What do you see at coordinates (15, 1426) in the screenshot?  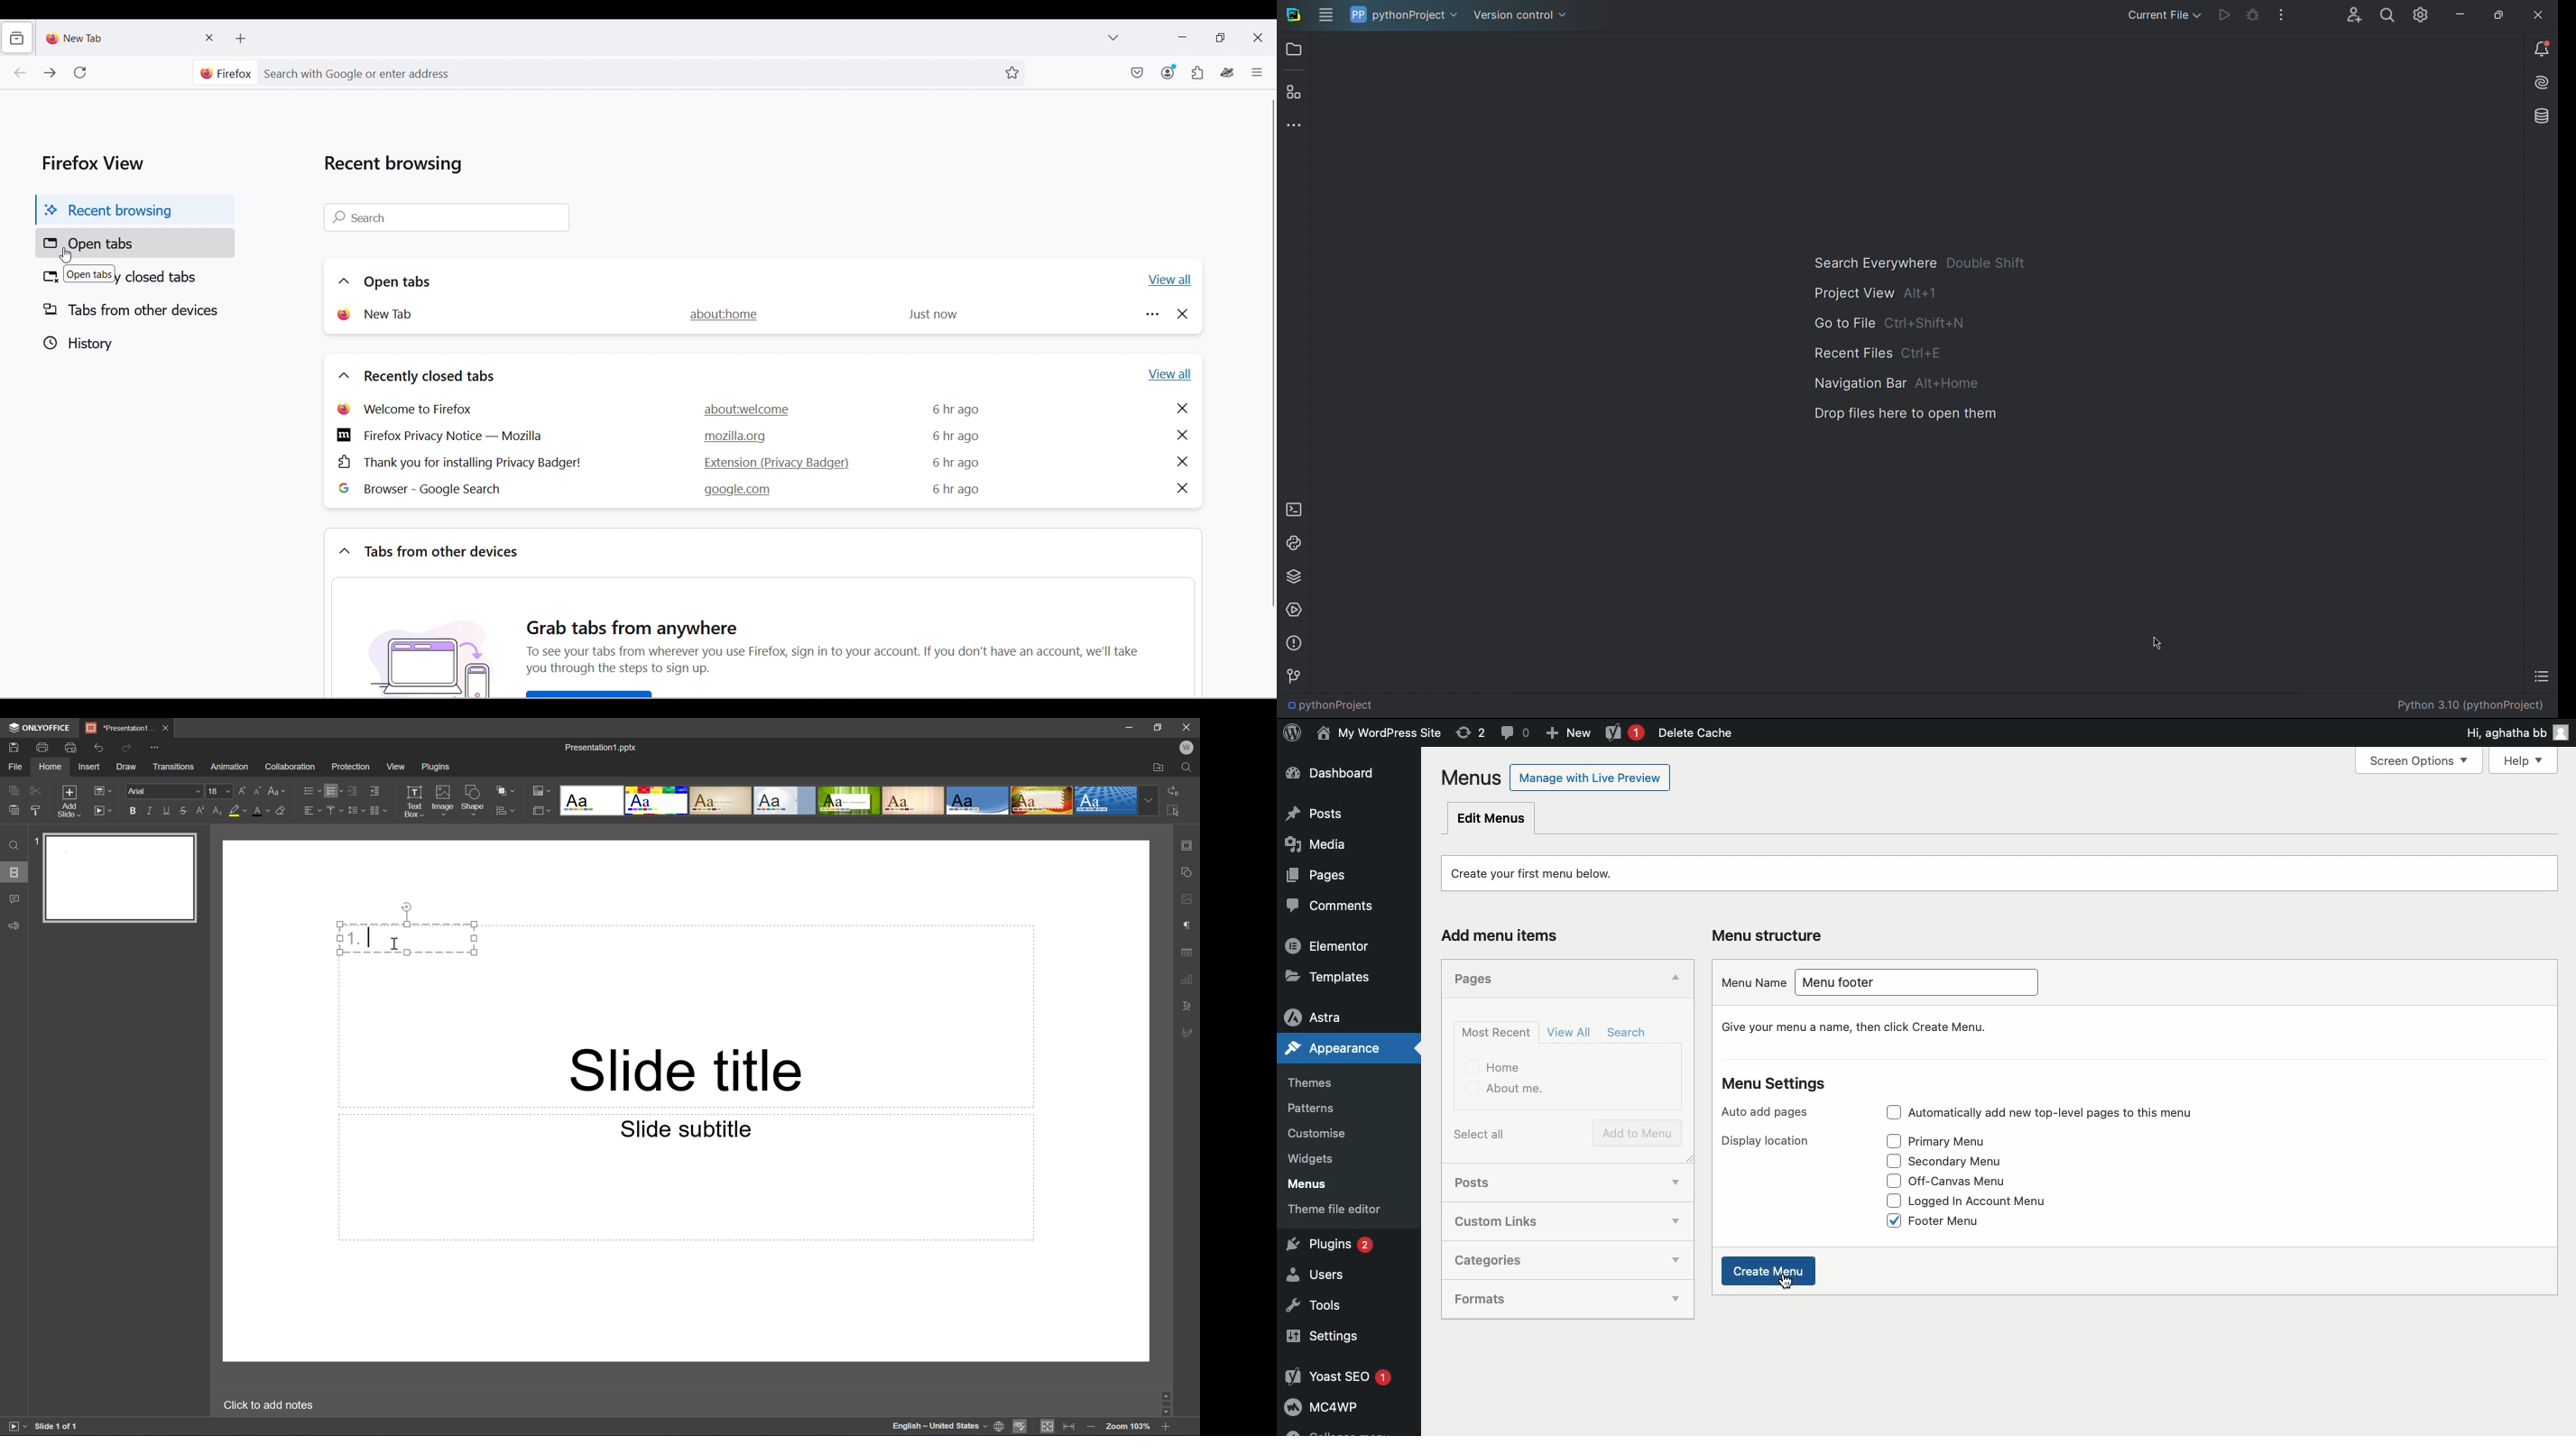 I see `Slide show` at bounding box center [15, 1426].